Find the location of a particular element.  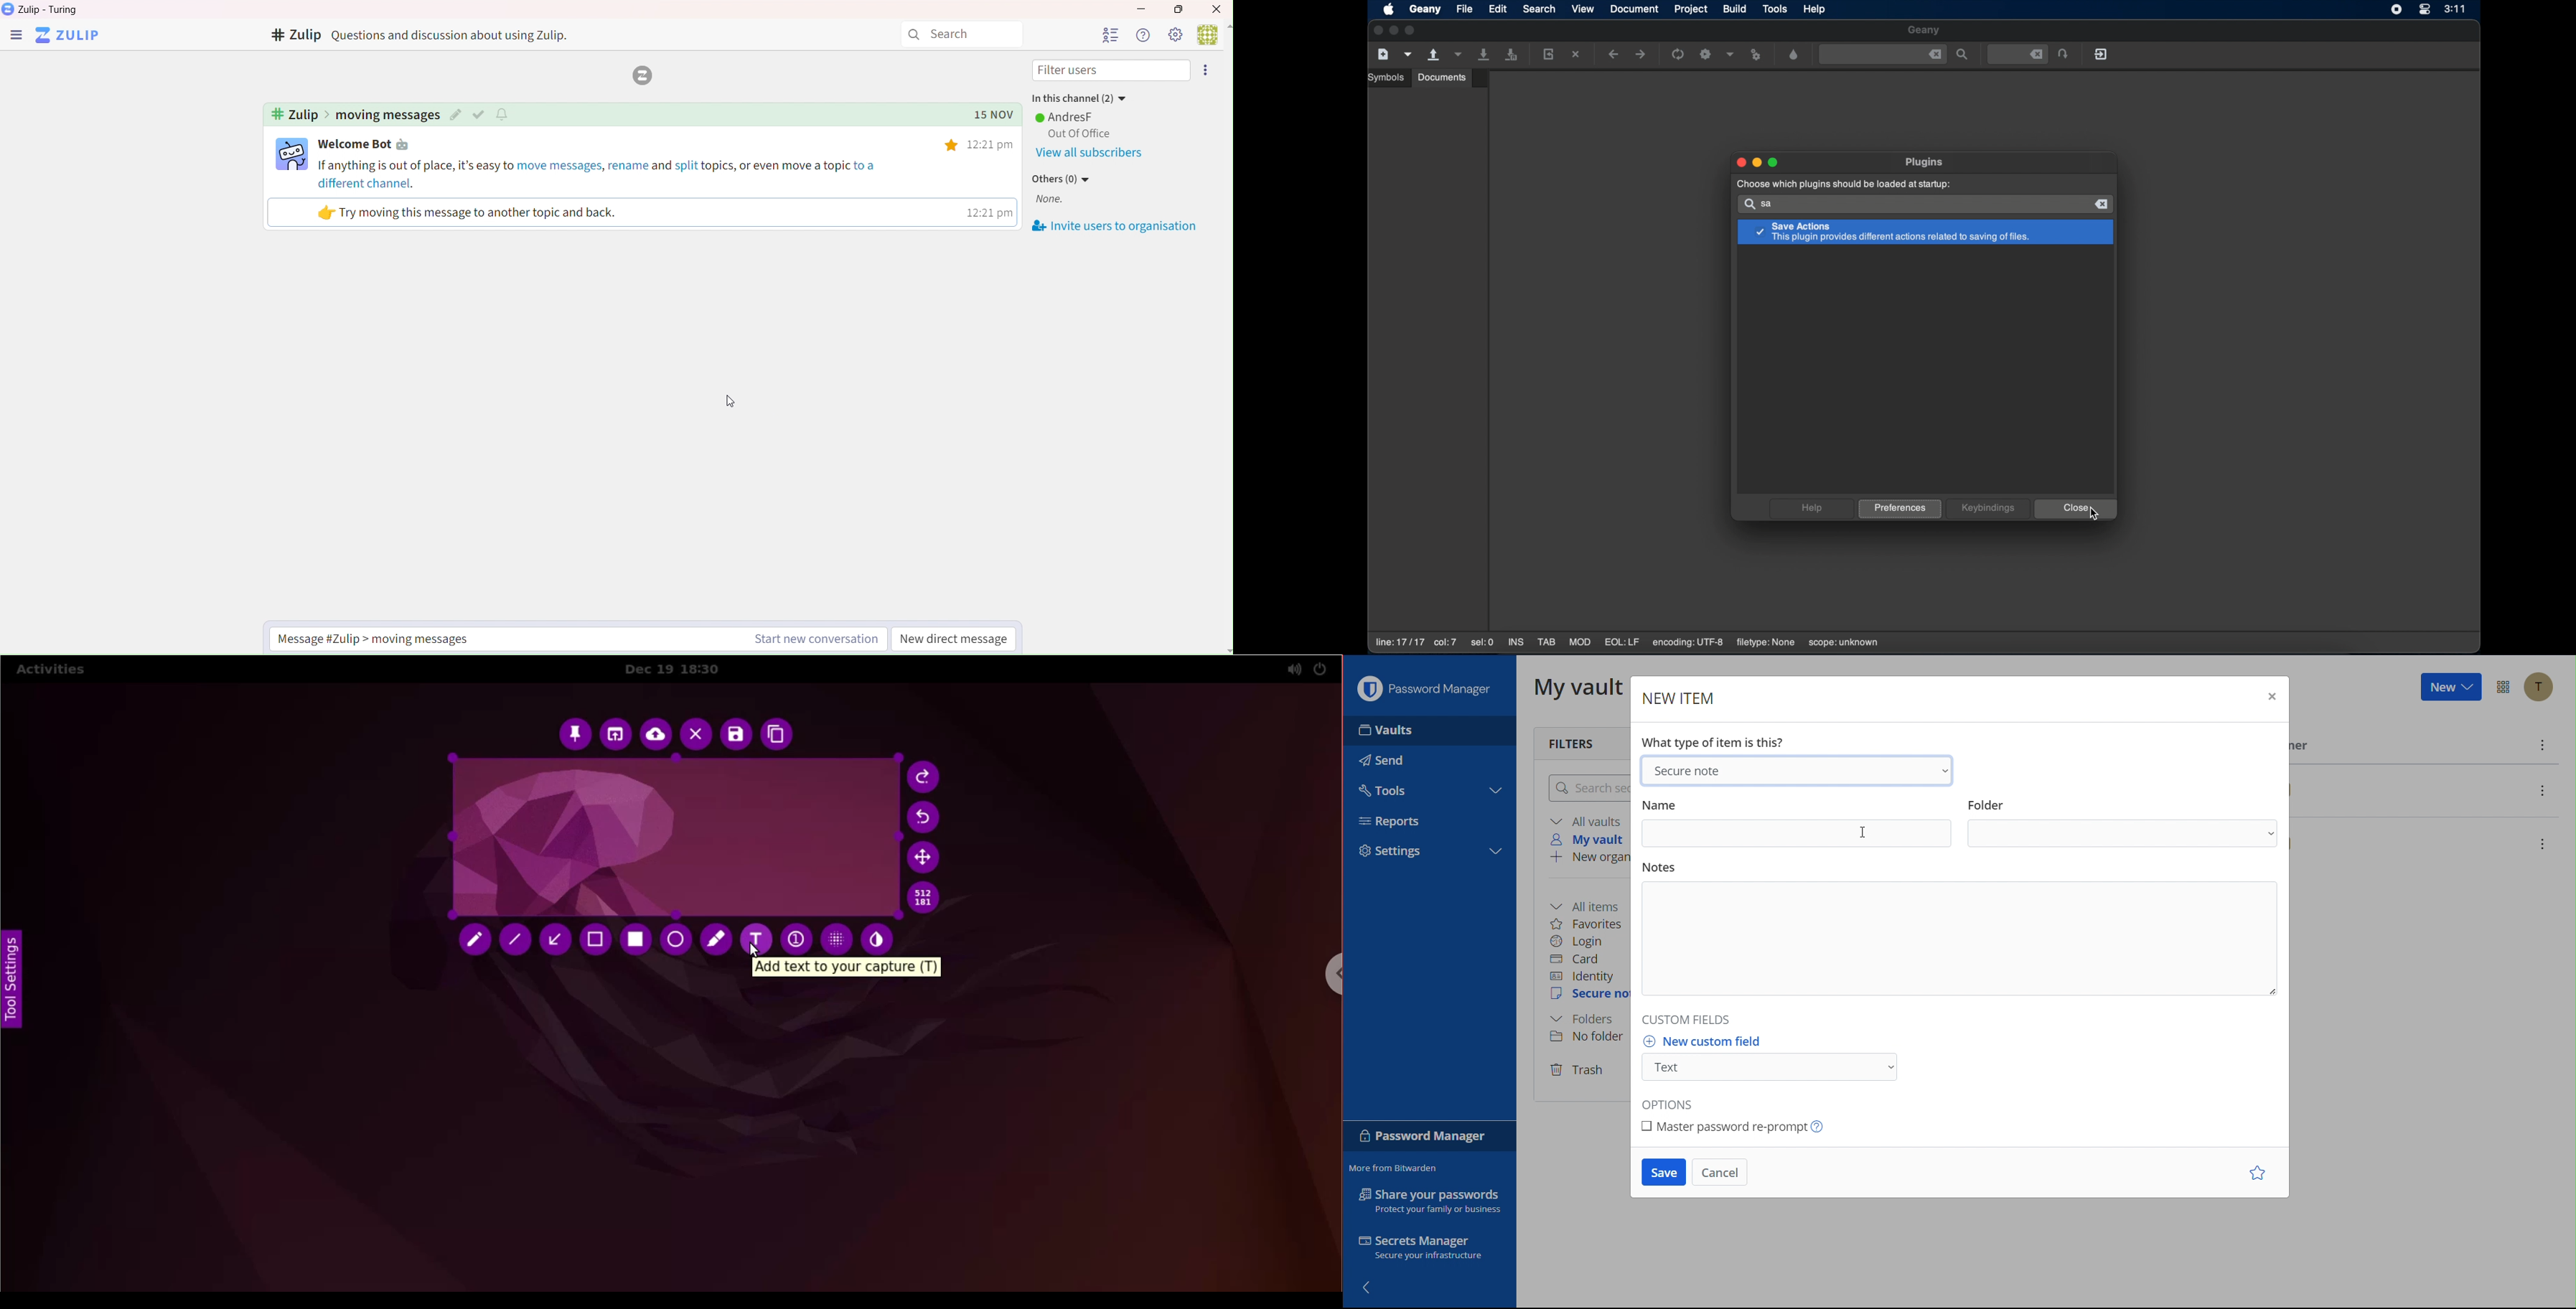

Users is located at coordinates (1109, 35).